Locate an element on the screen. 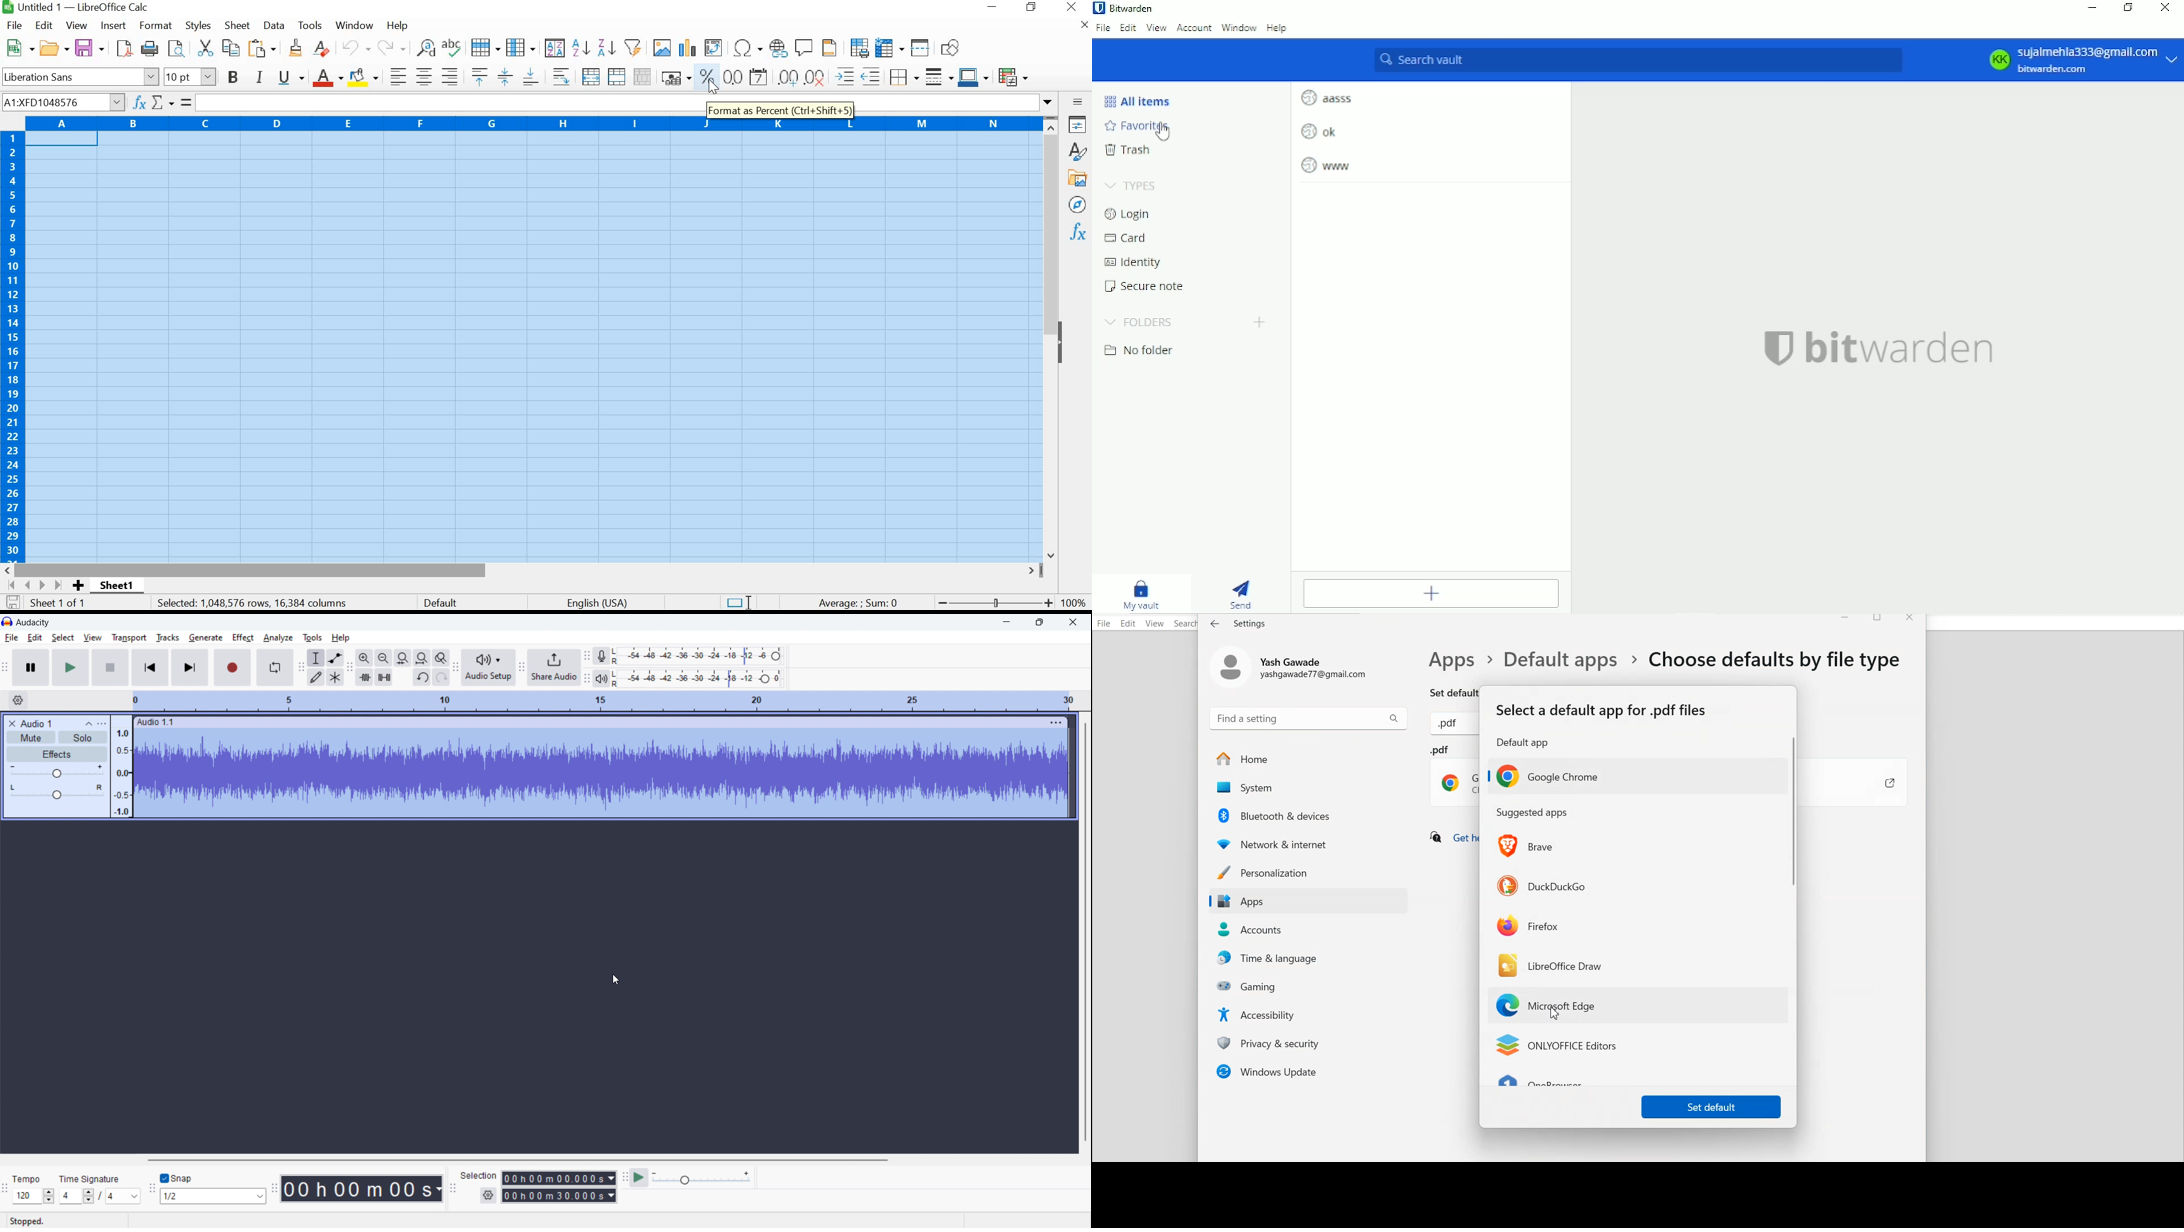 The image size is (2184, 1232). Firefox is located at coordinates (1529, 925).